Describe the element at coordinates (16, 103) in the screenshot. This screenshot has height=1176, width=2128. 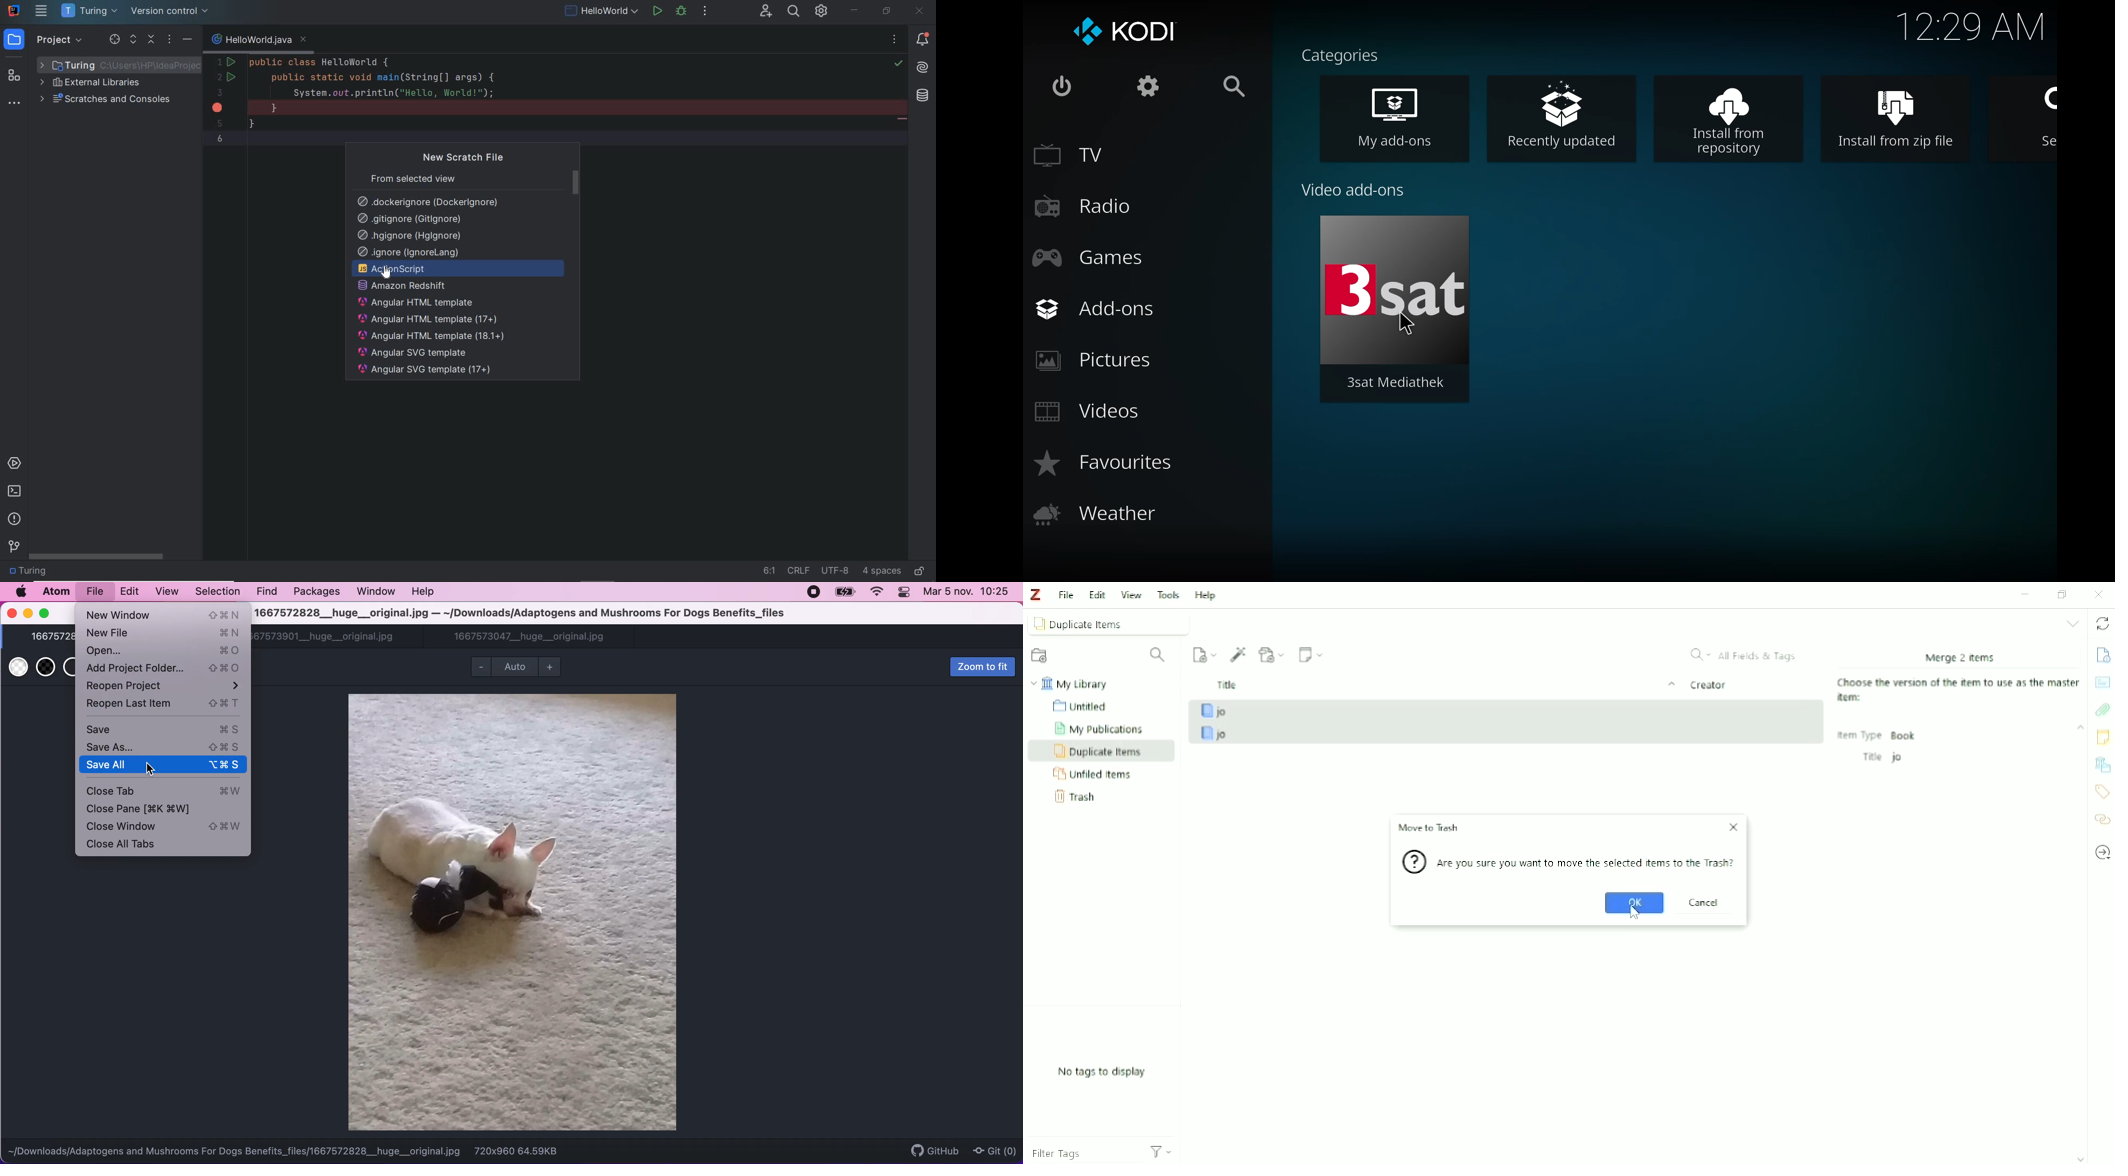
I see `more tool windows` at that location.